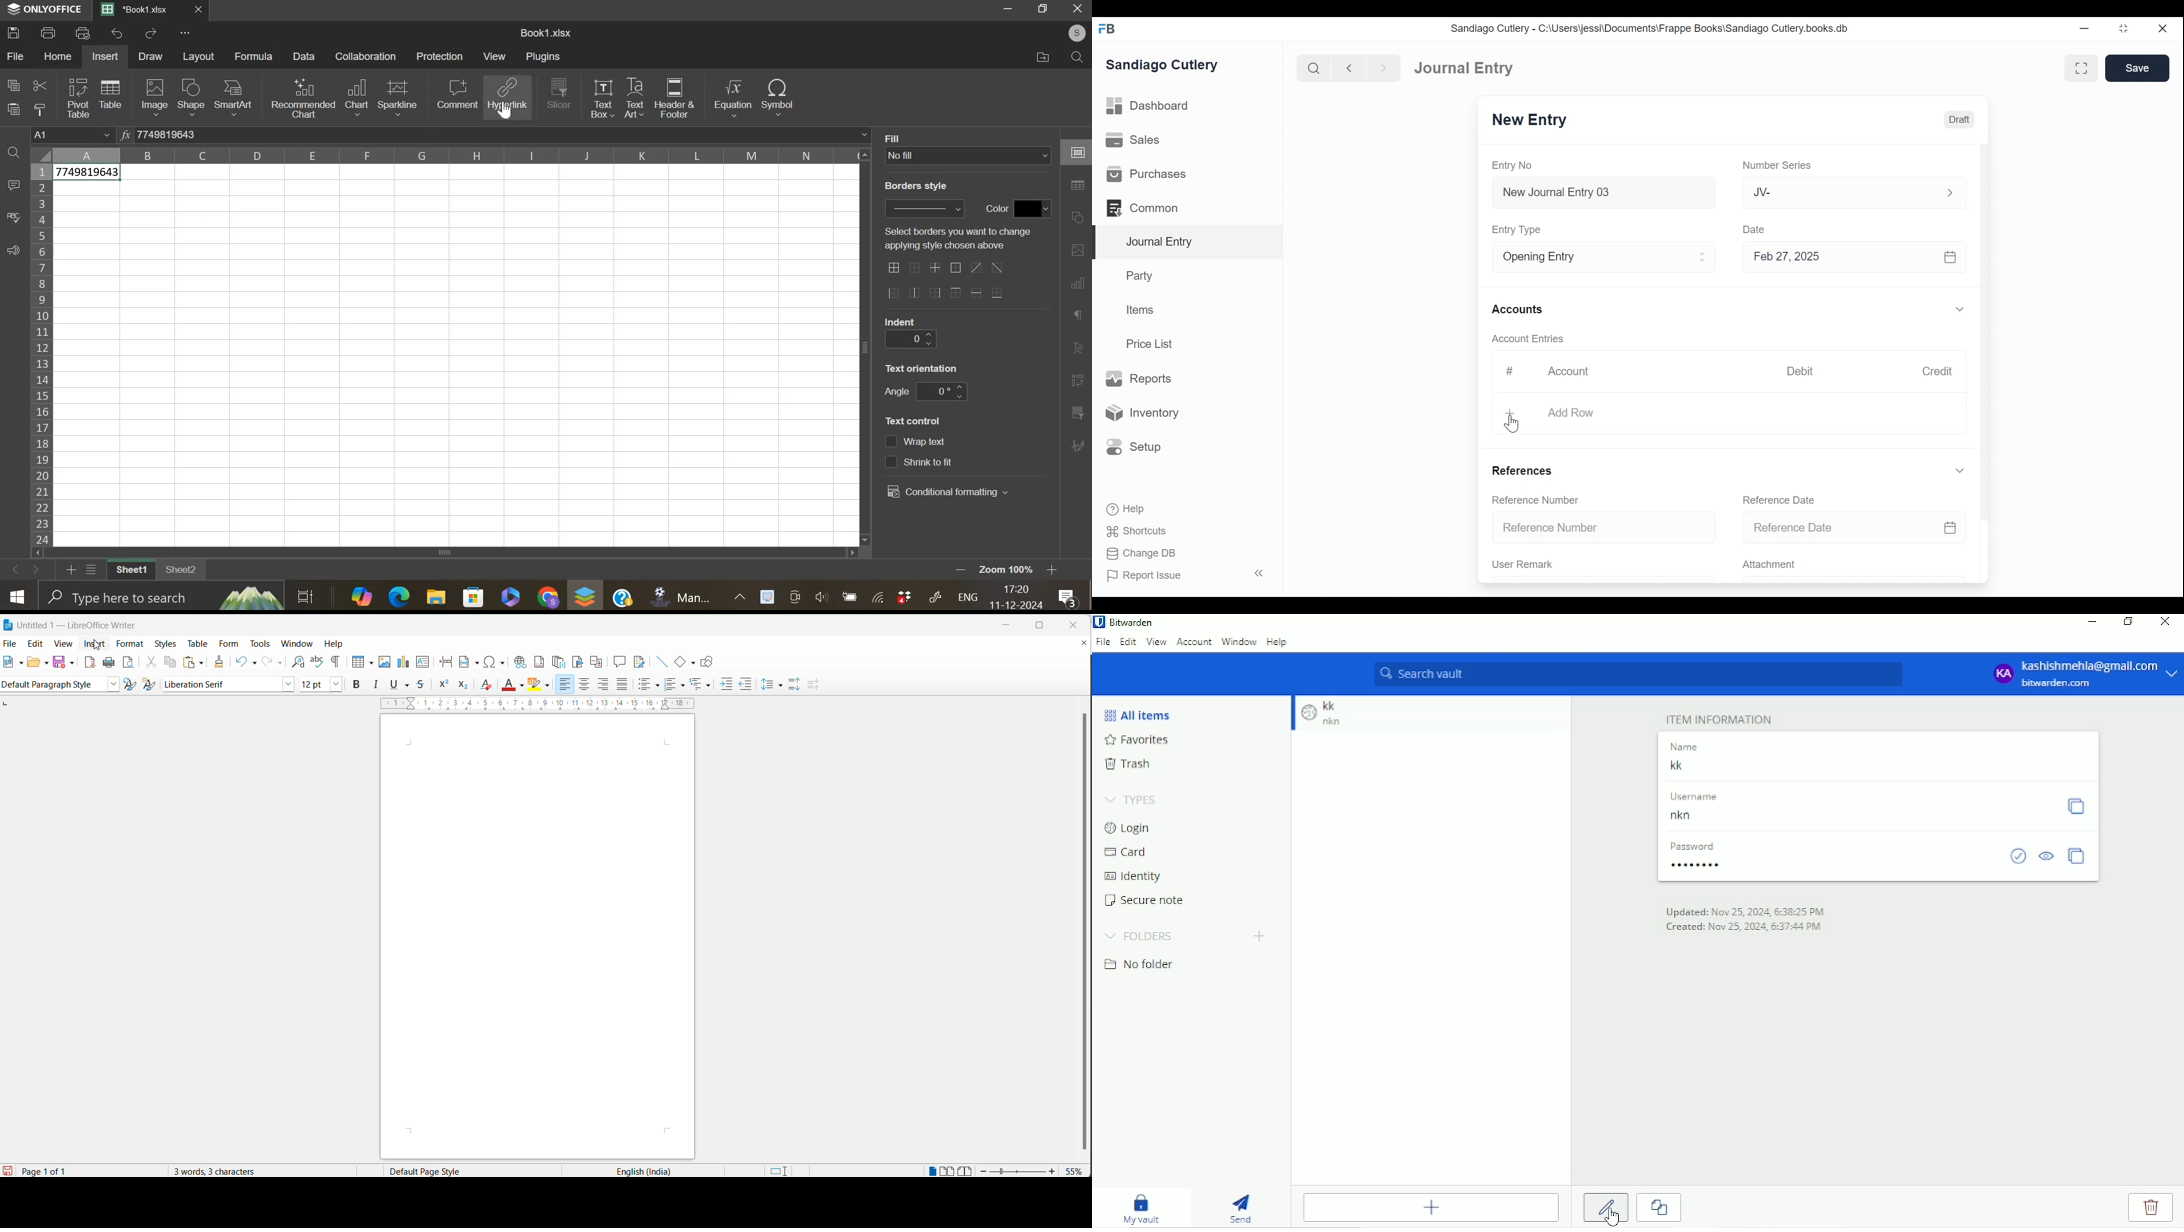 This screenshot has width=2184, height=1232. I want to click on subscript, so click(463, 685).